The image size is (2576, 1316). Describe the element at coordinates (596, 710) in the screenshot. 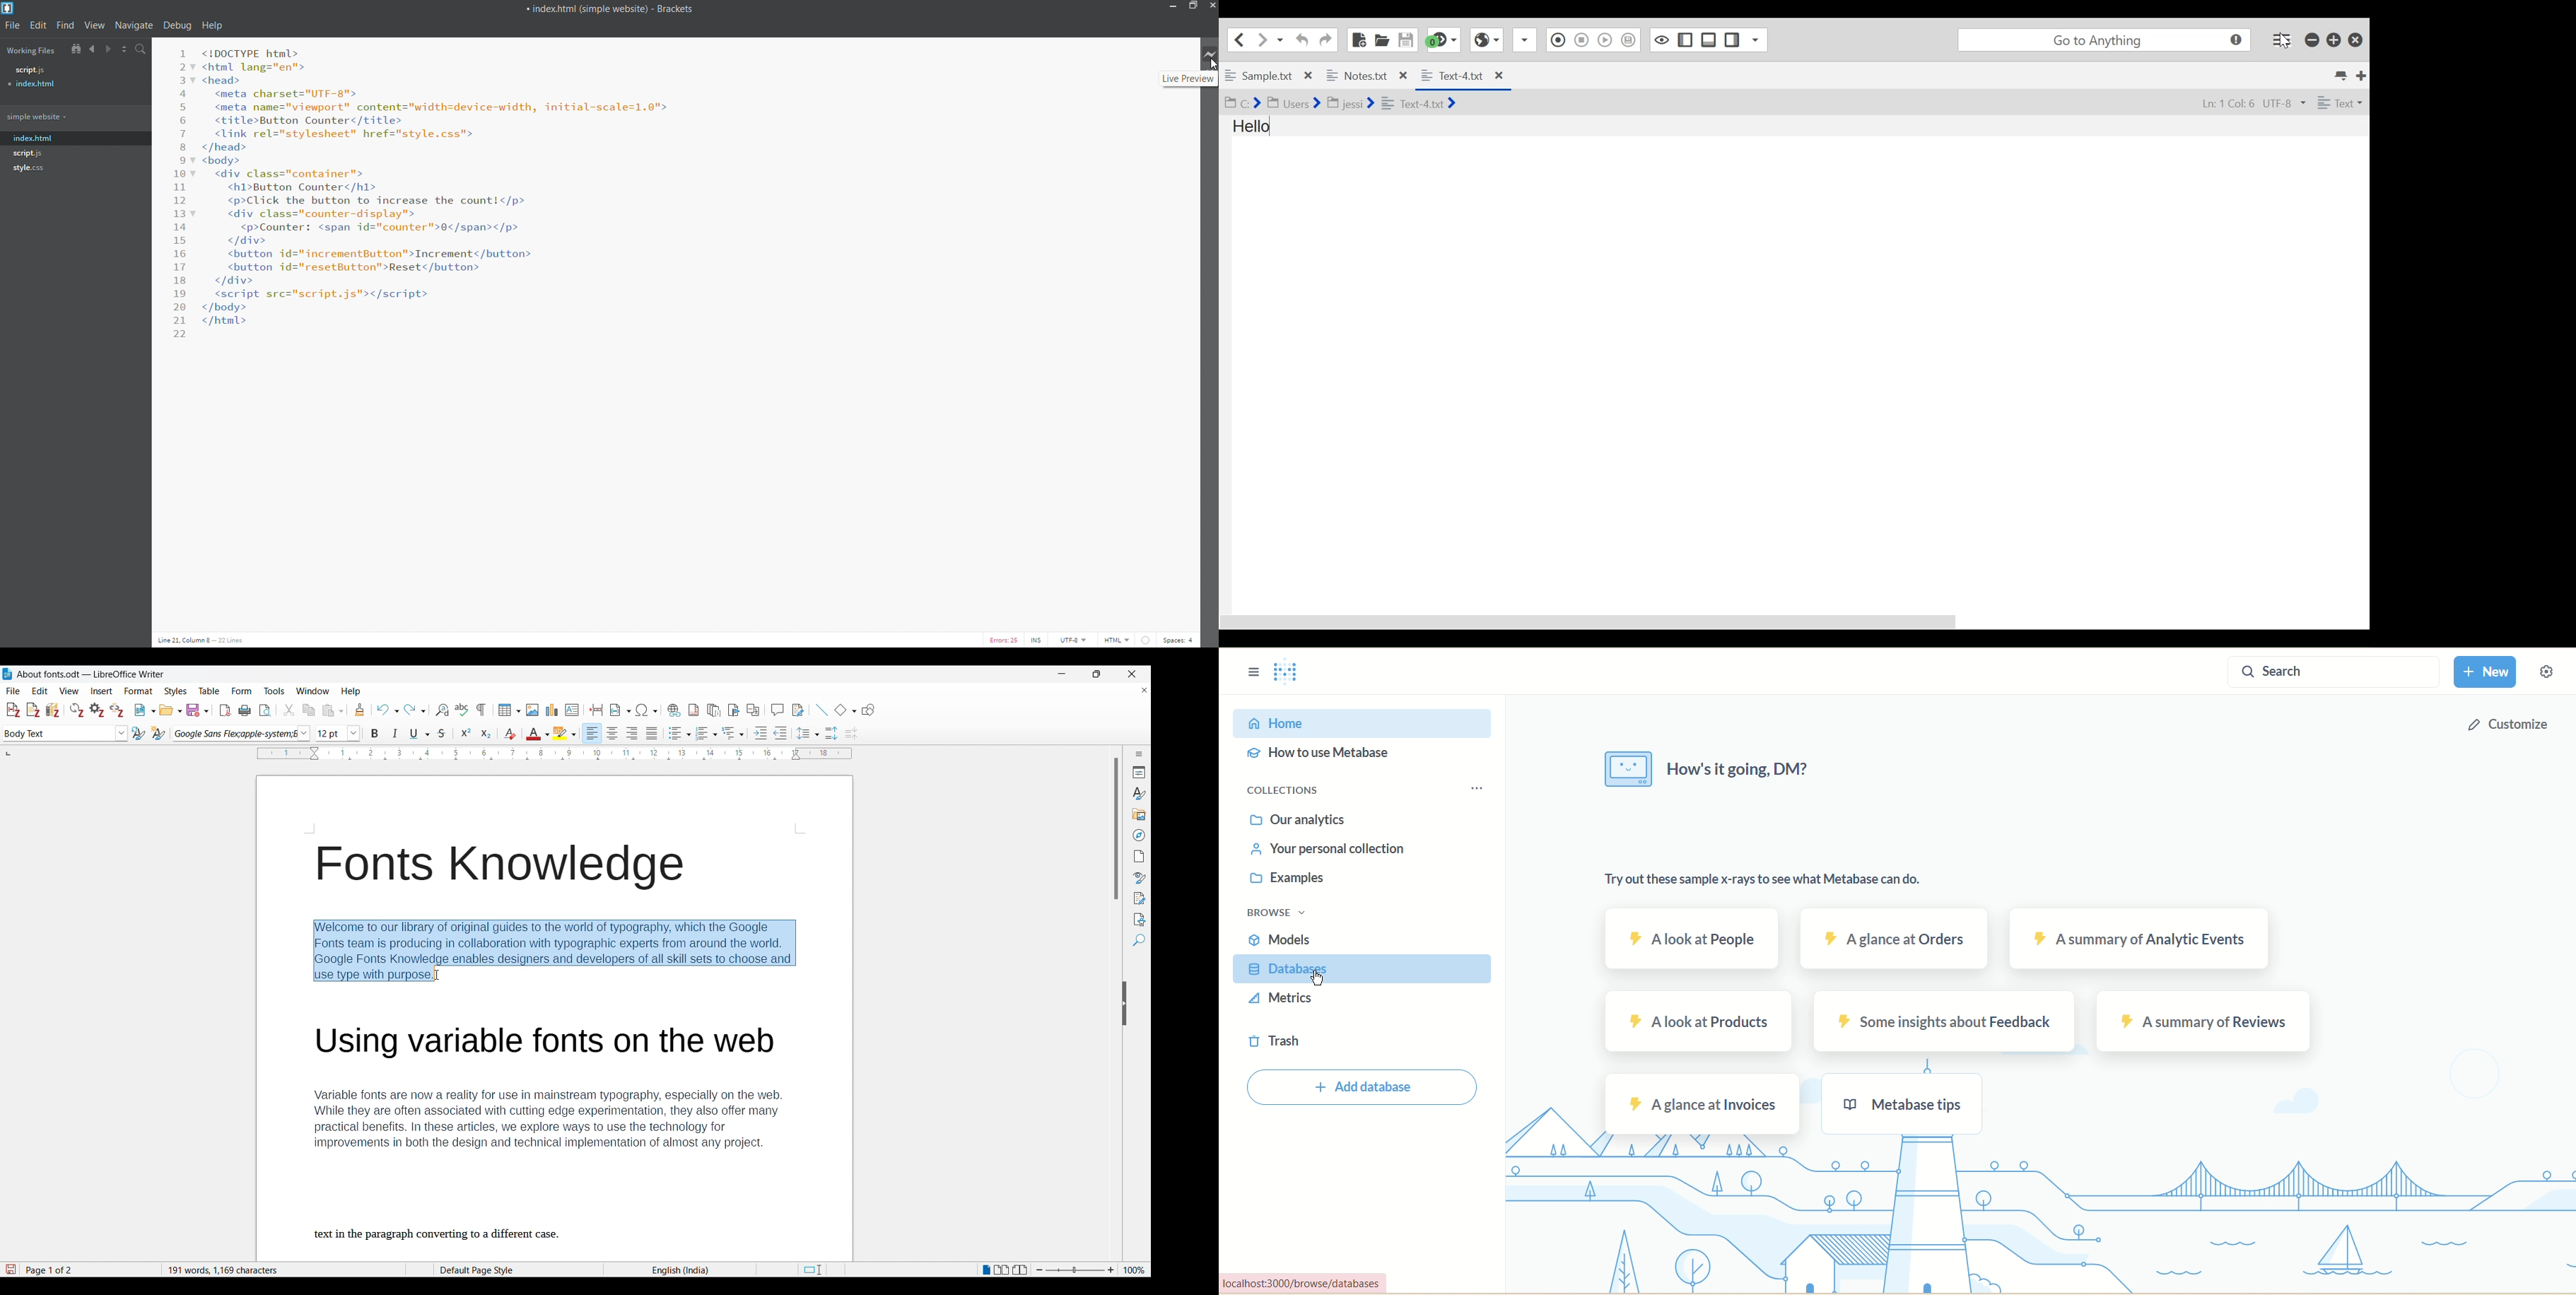

I see `Insert page break` at that location.